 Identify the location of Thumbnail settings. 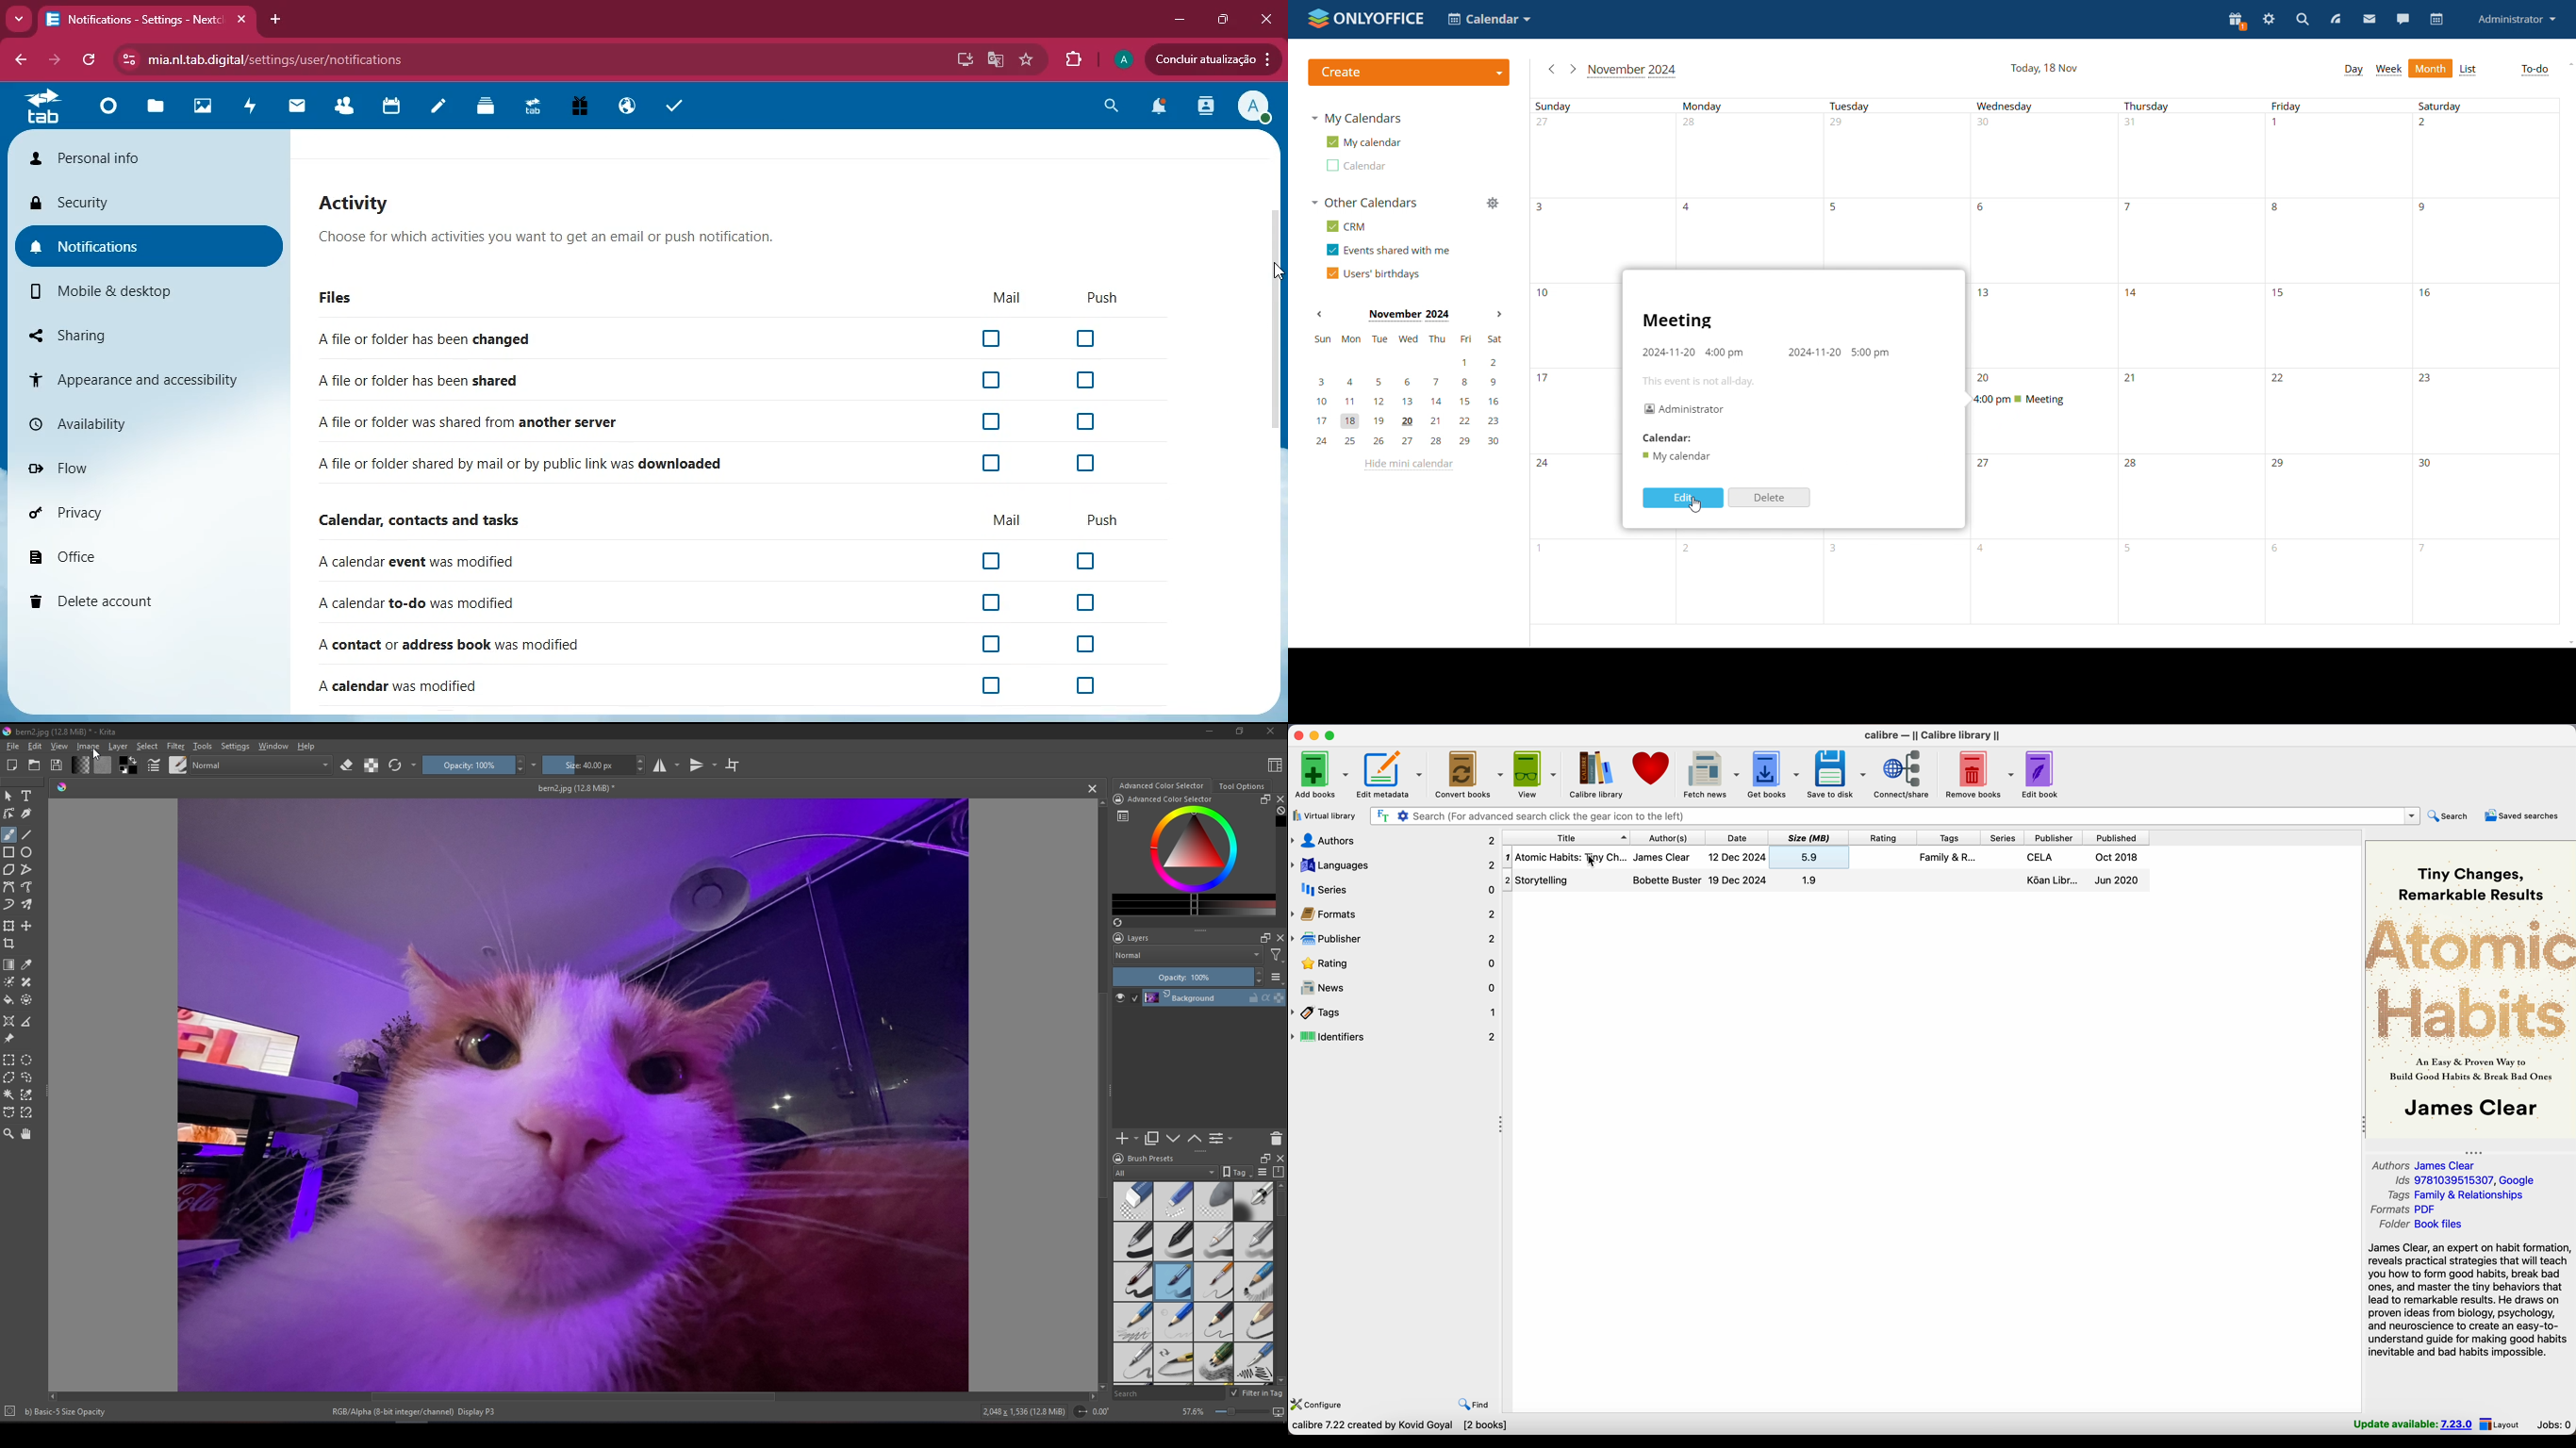
(1276, 977).